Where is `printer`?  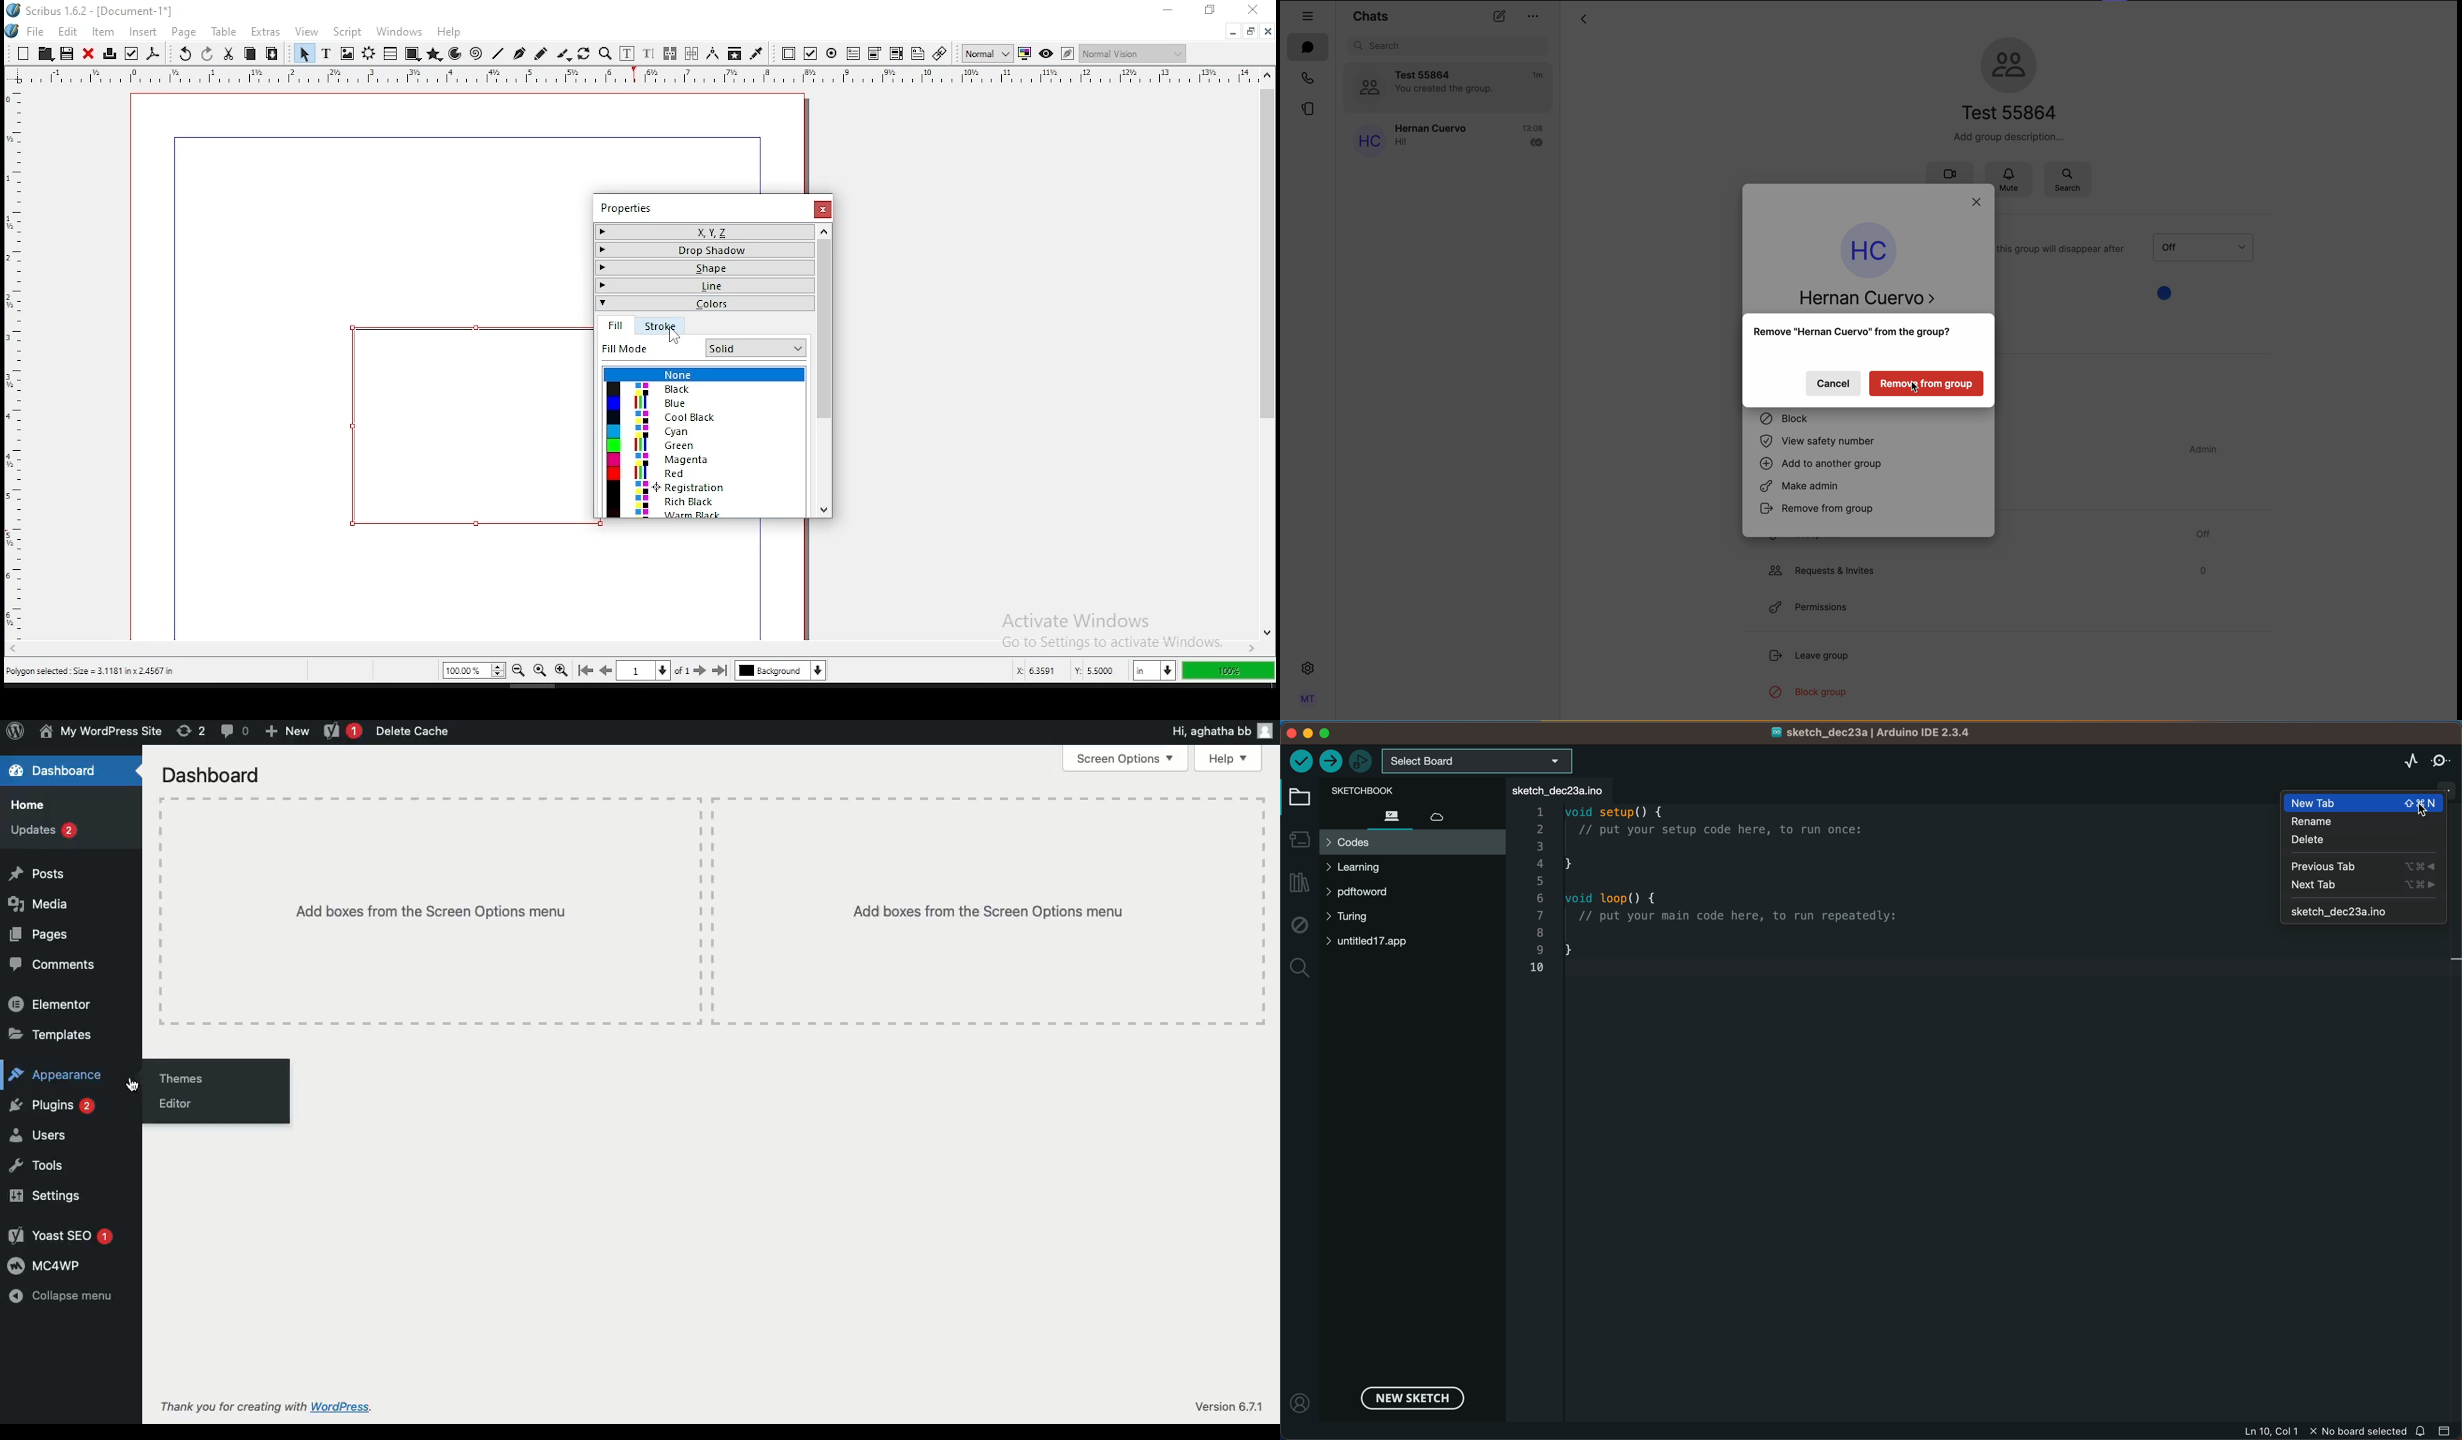
printer is located at coordinates (109, 54).